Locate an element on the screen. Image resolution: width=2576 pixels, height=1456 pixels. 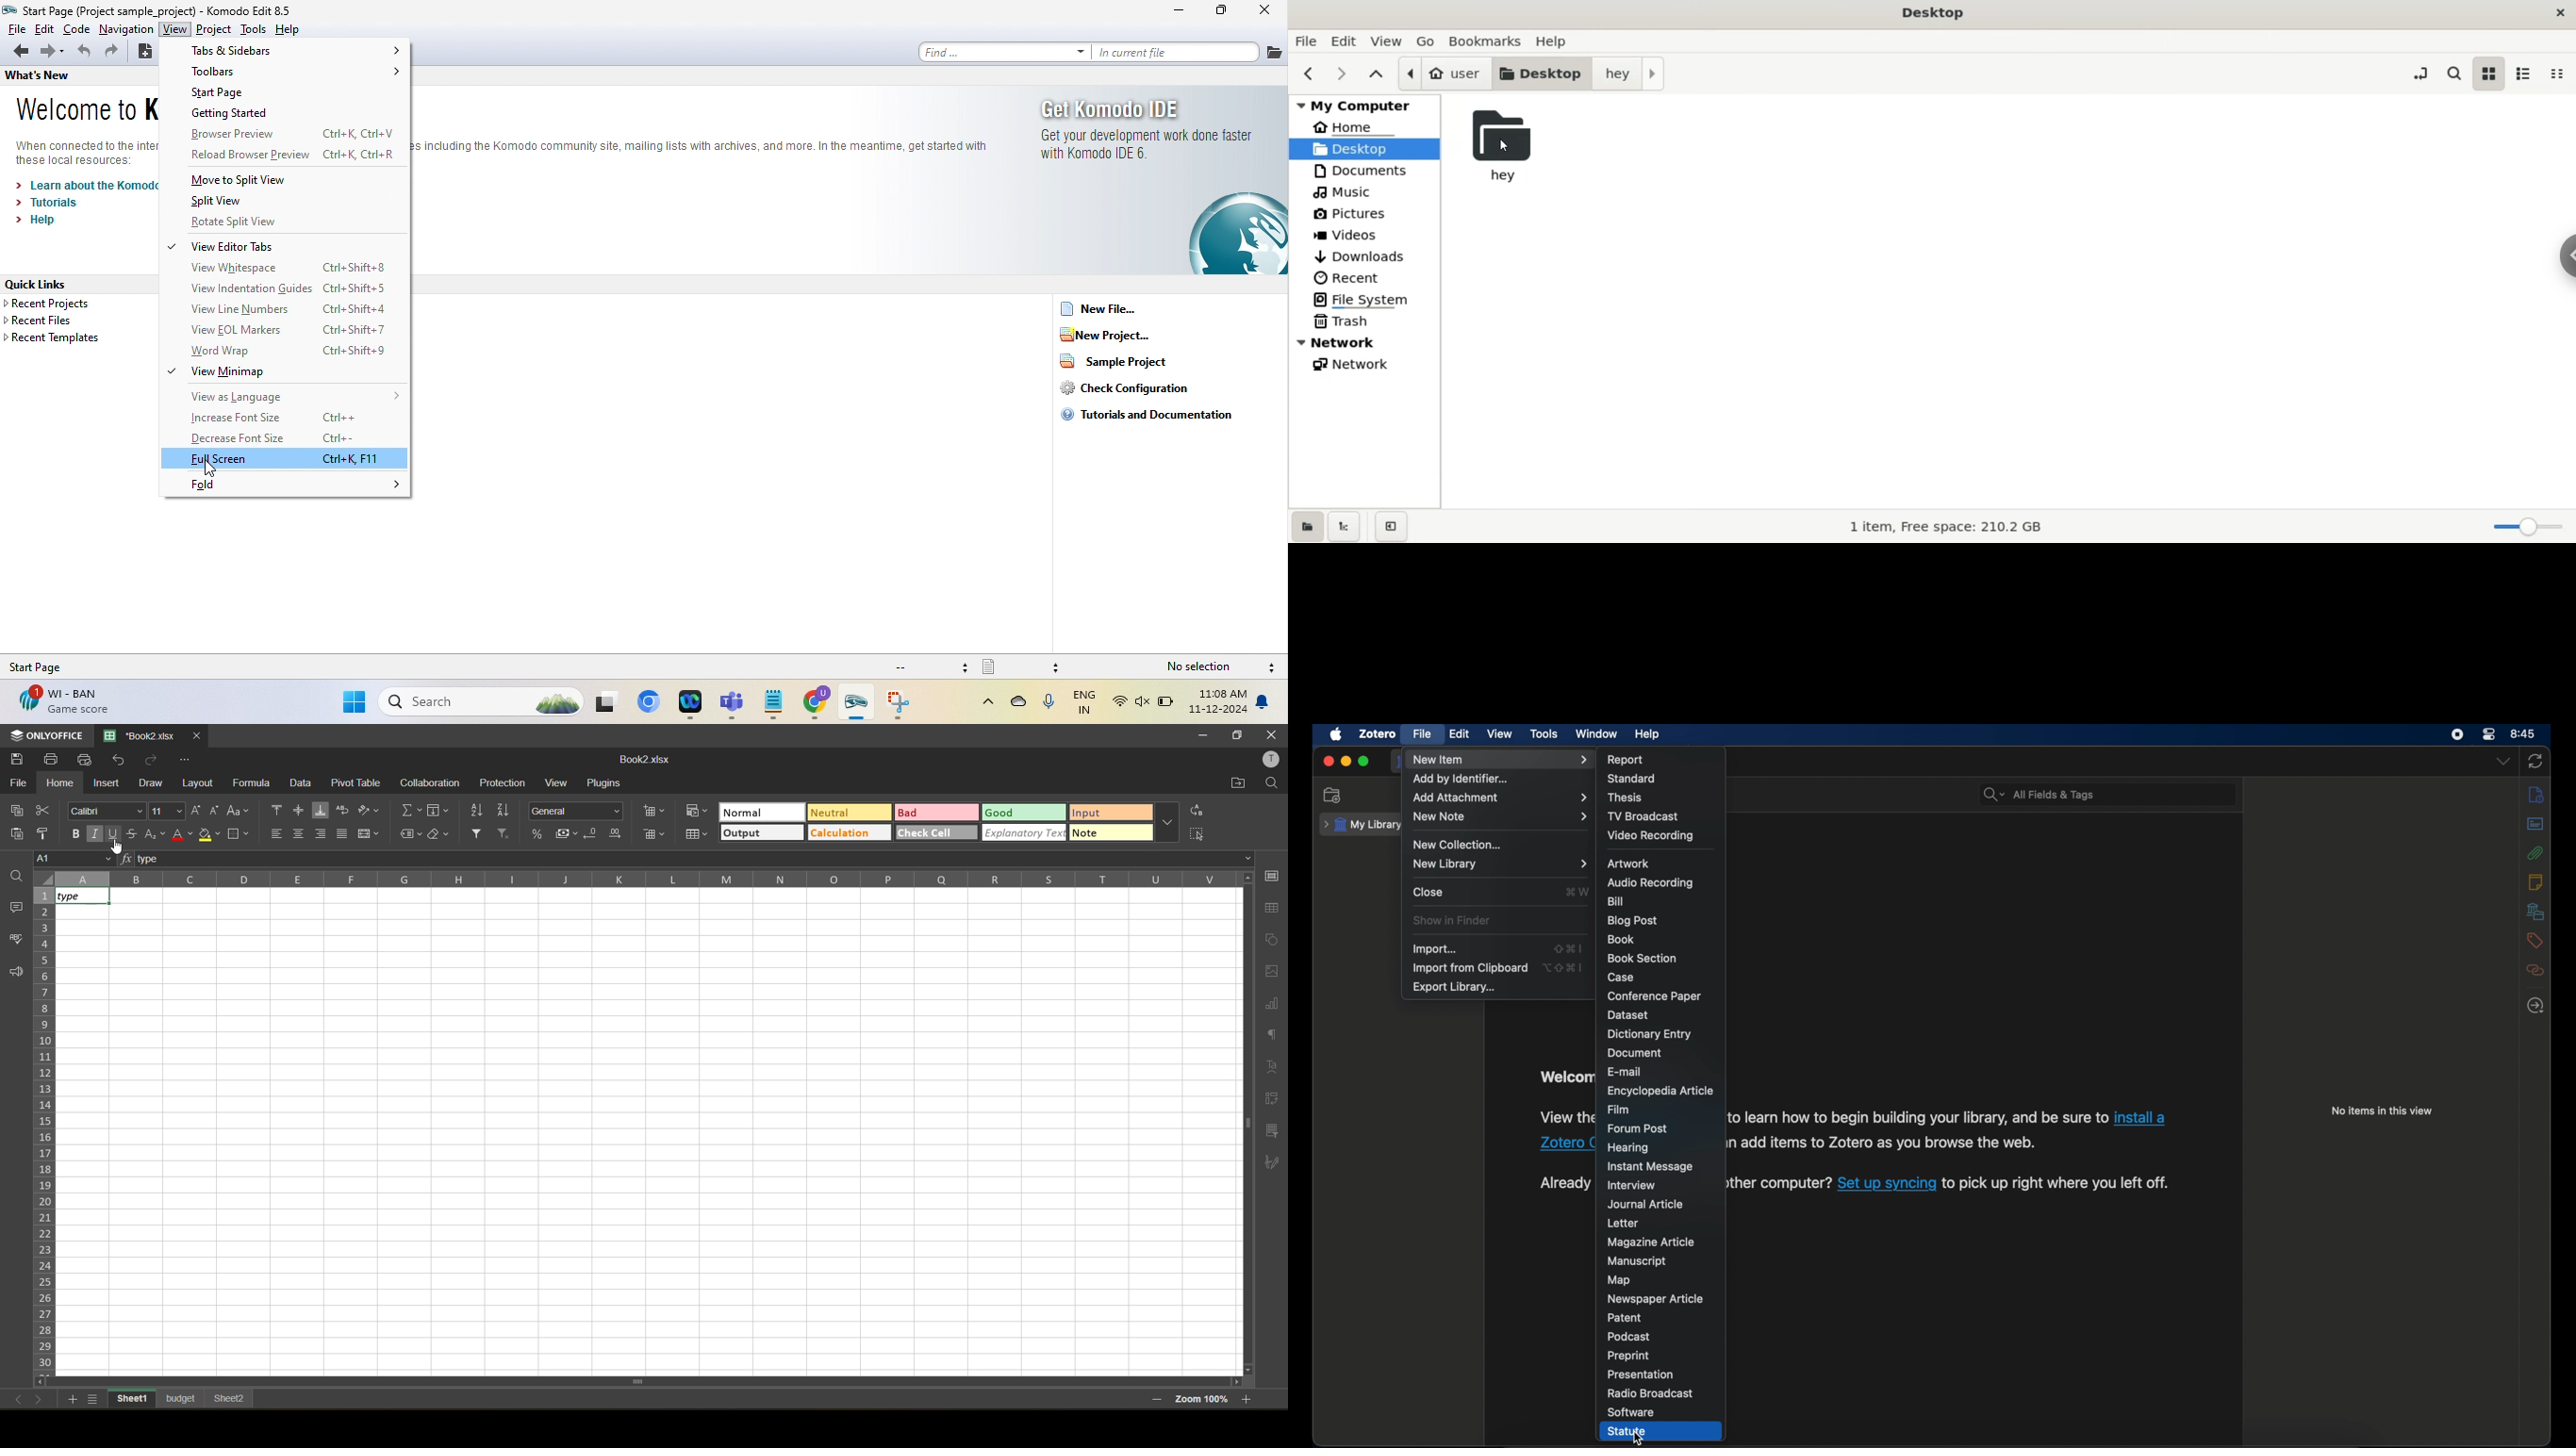
normal is located at coordinates (761, 813).